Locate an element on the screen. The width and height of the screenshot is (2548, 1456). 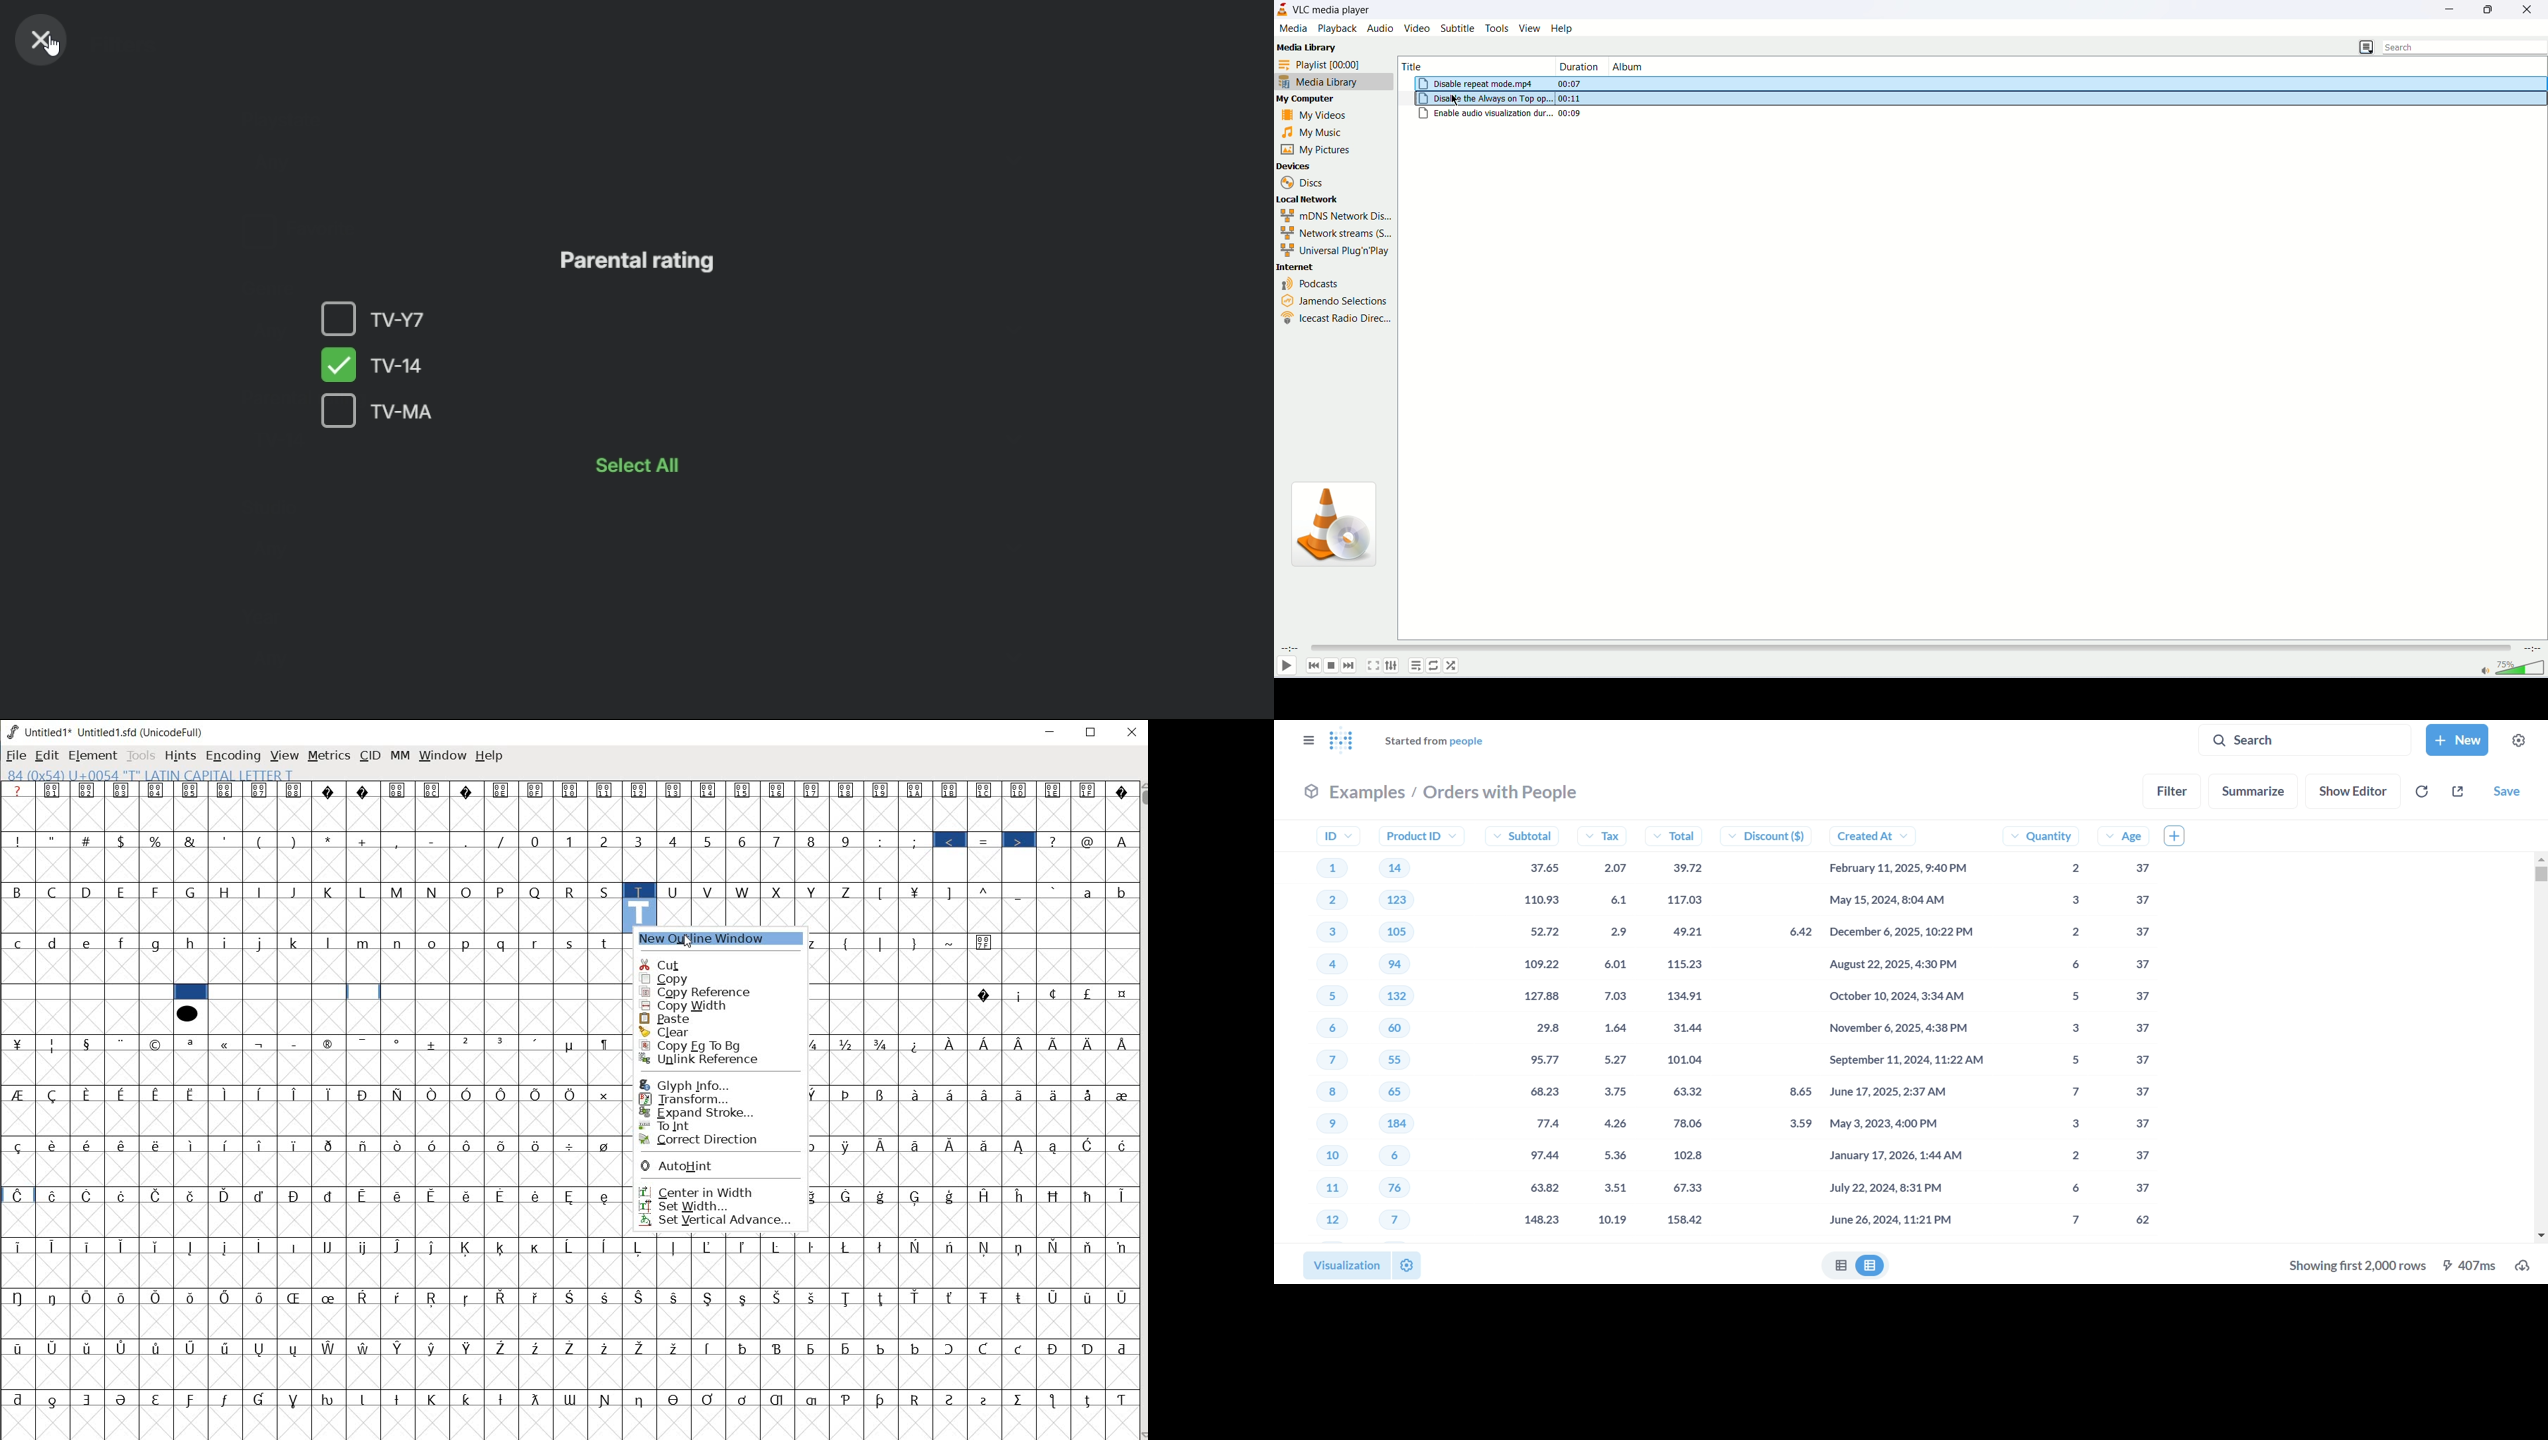
Symbol is located at coordinates (884, 1399).